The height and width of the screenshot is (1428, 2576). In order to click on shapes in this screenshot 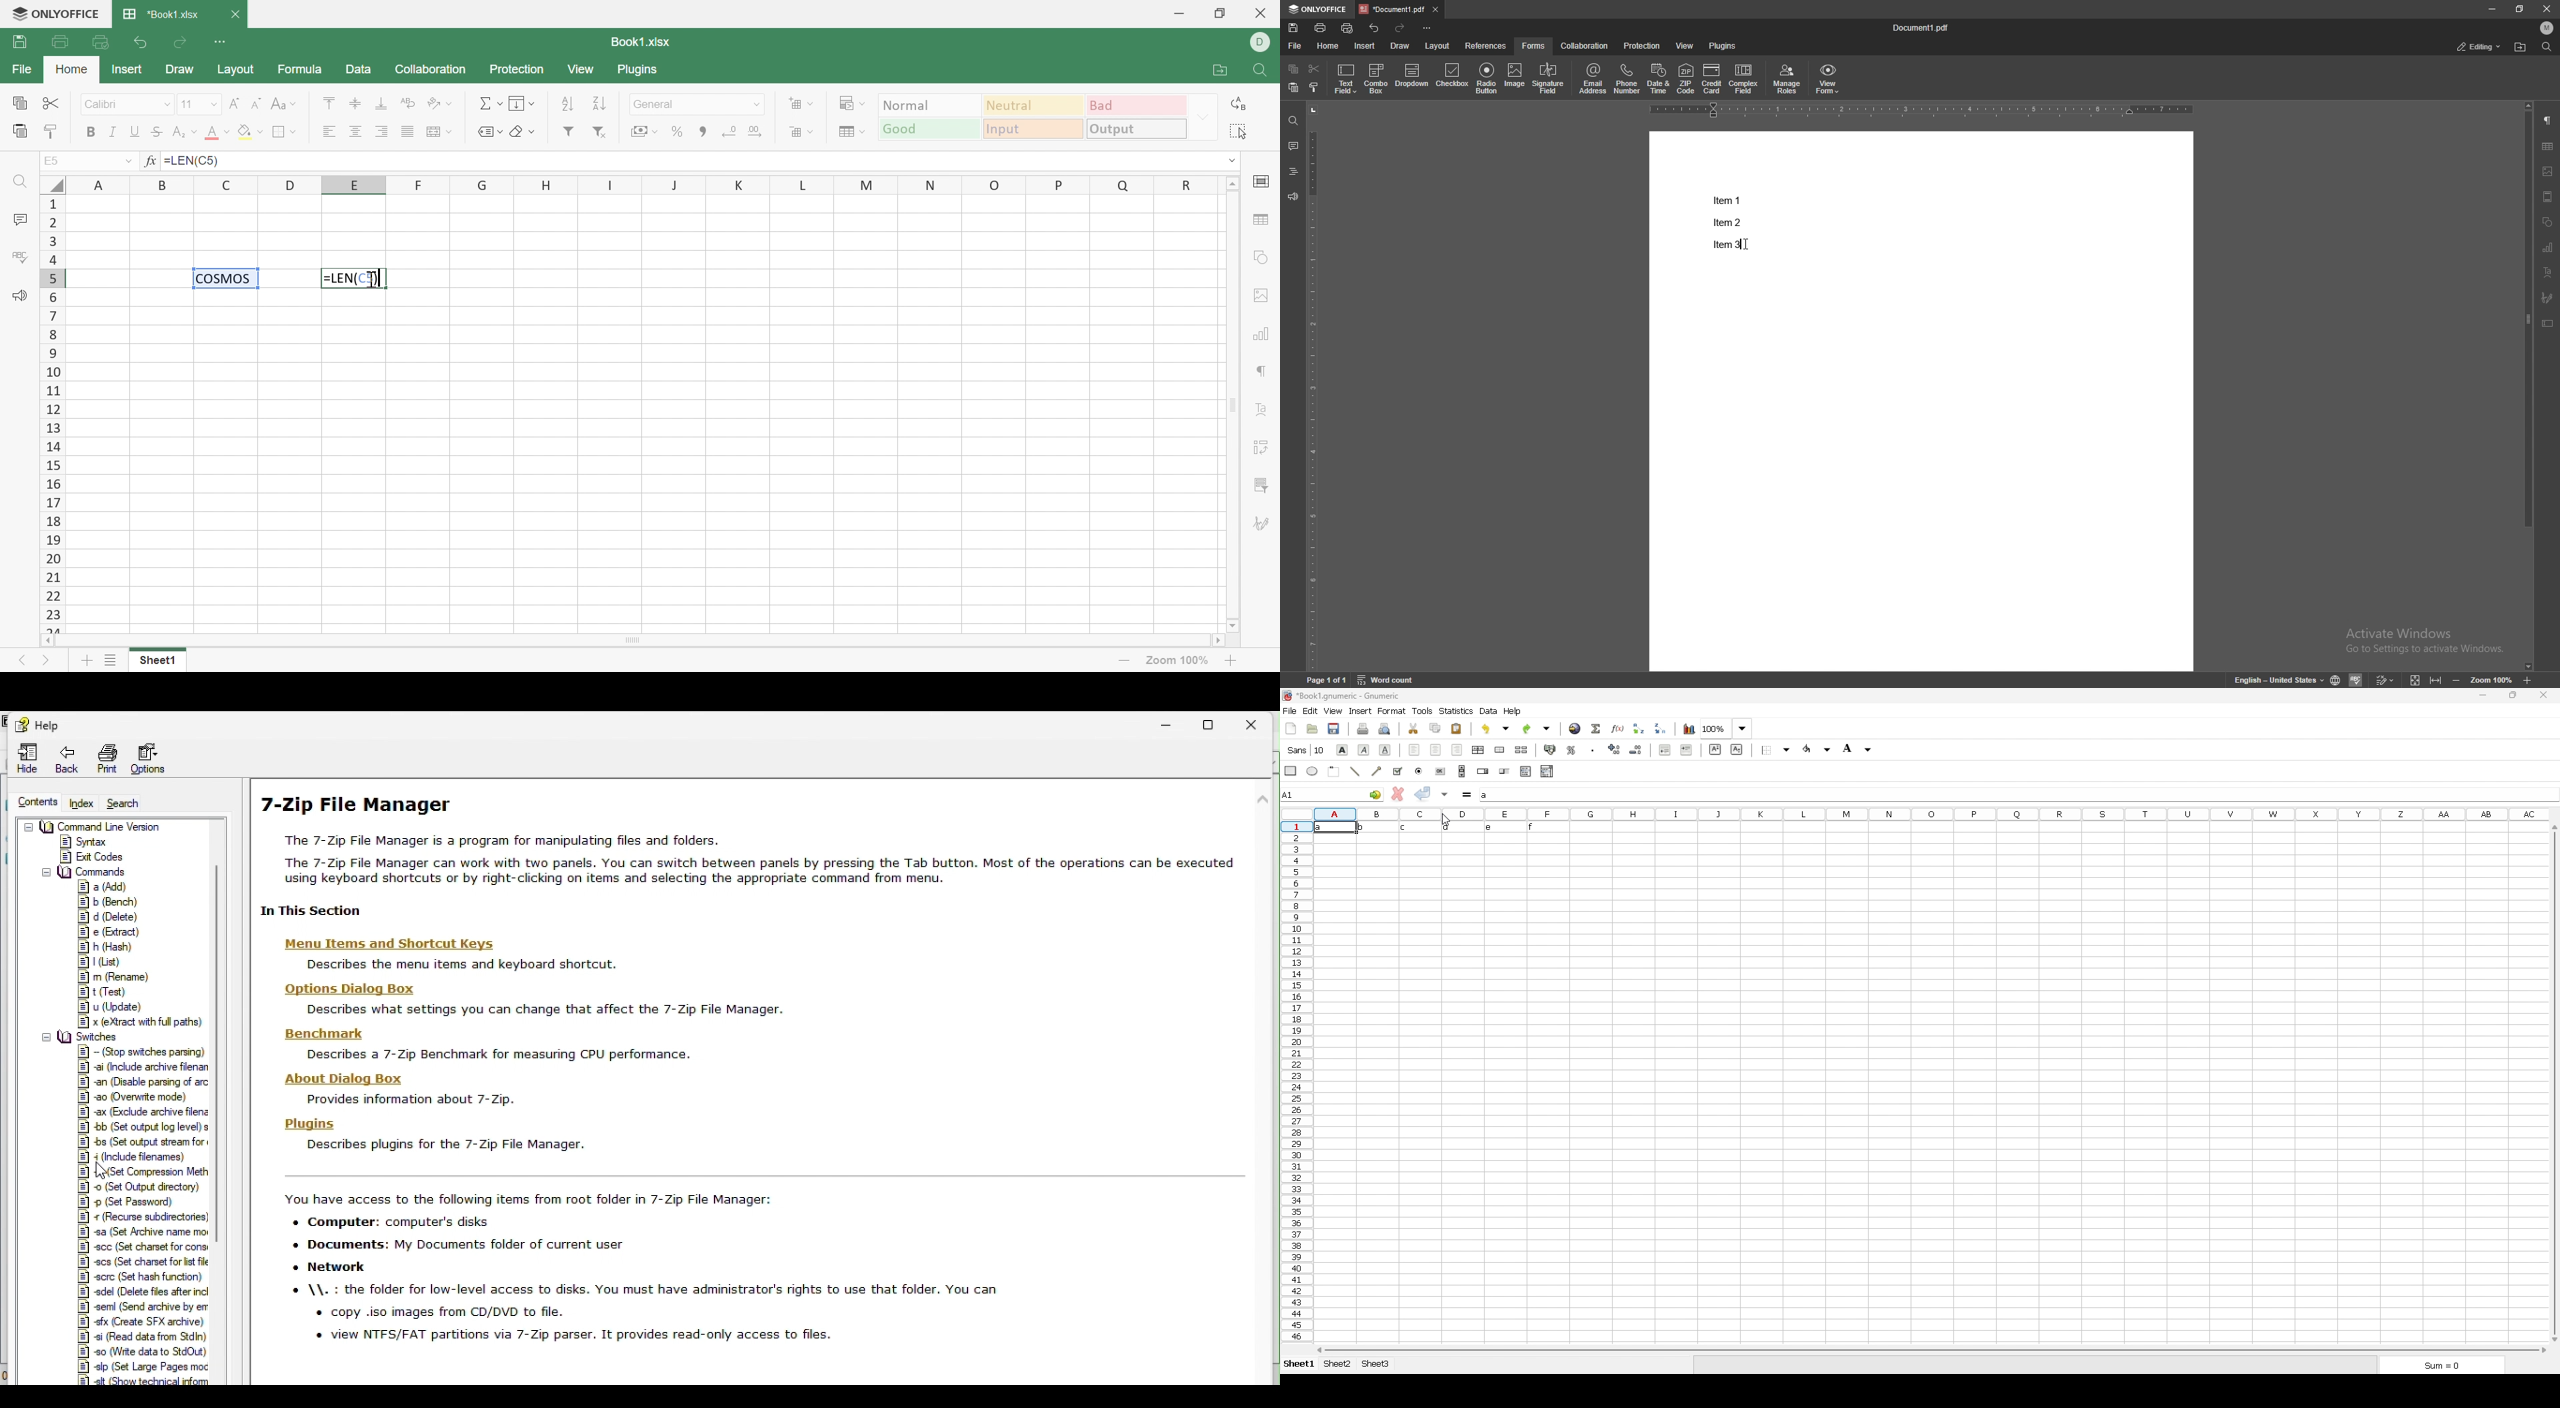, I will do `click(2549, 222)`.